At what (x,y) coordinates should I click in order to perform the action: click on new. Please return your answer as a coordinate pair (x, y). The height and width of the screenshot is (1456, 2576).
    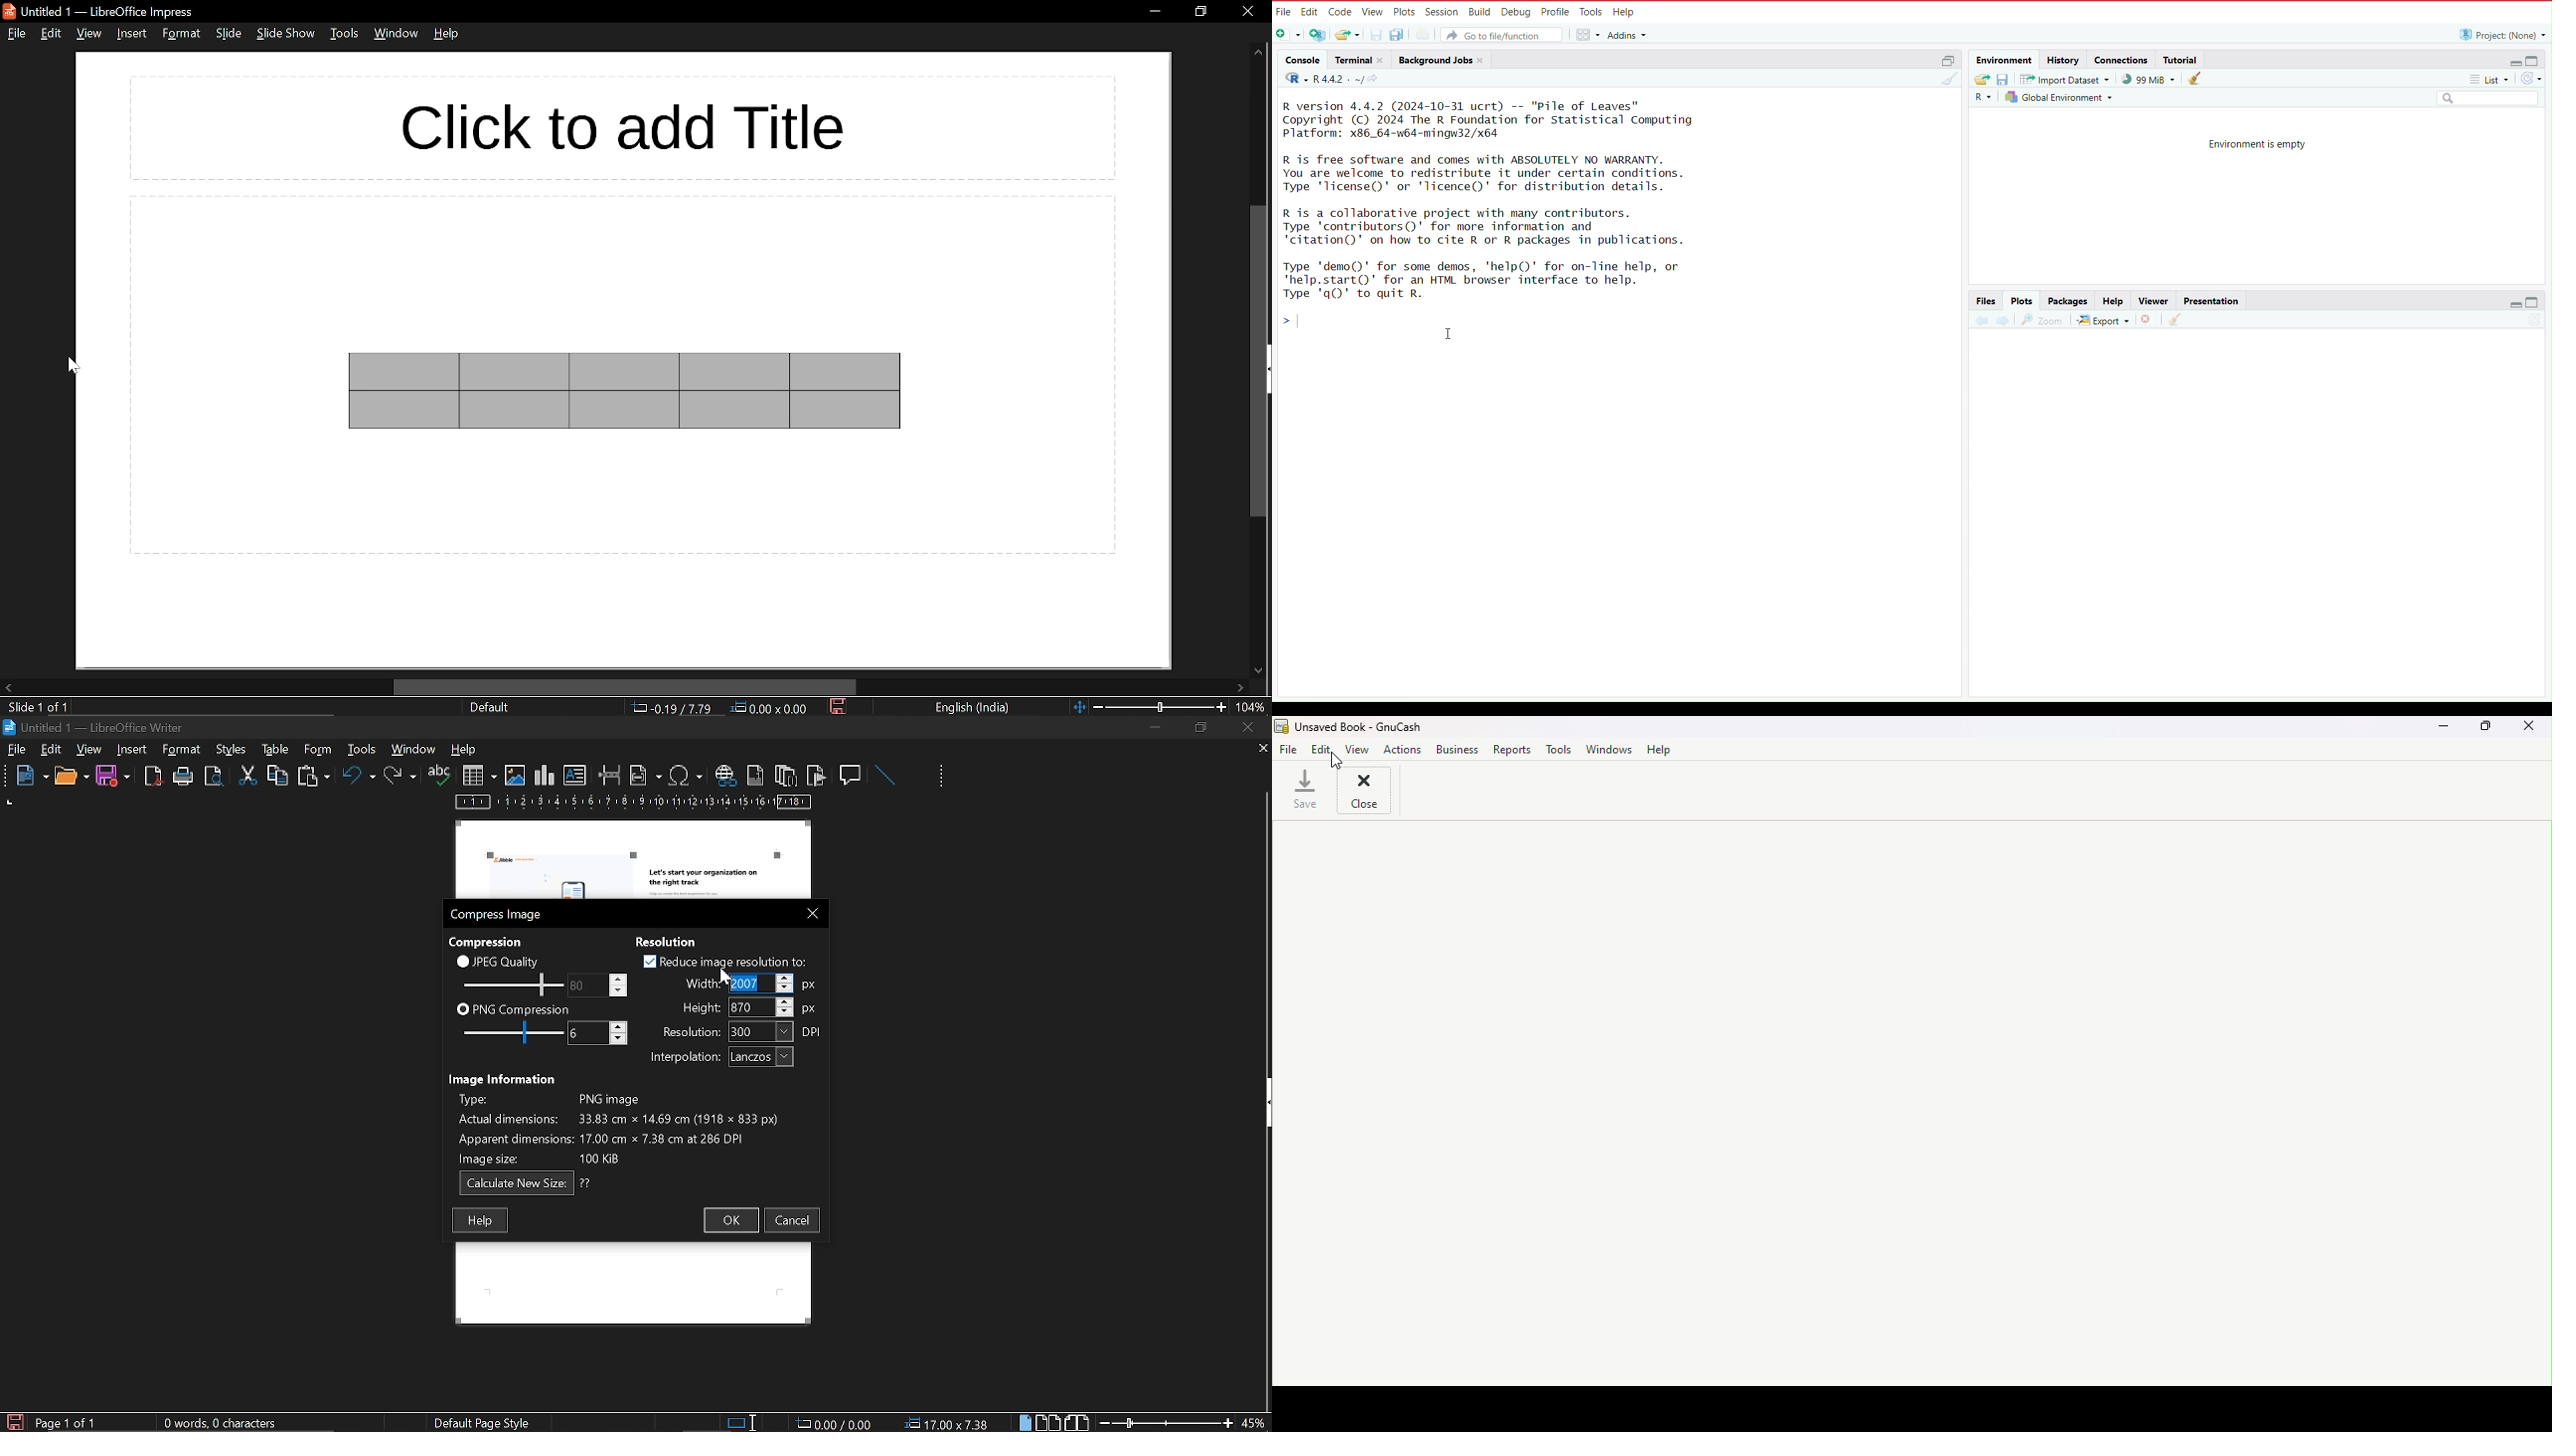
    Looking at the image, I should click on (27, 777).